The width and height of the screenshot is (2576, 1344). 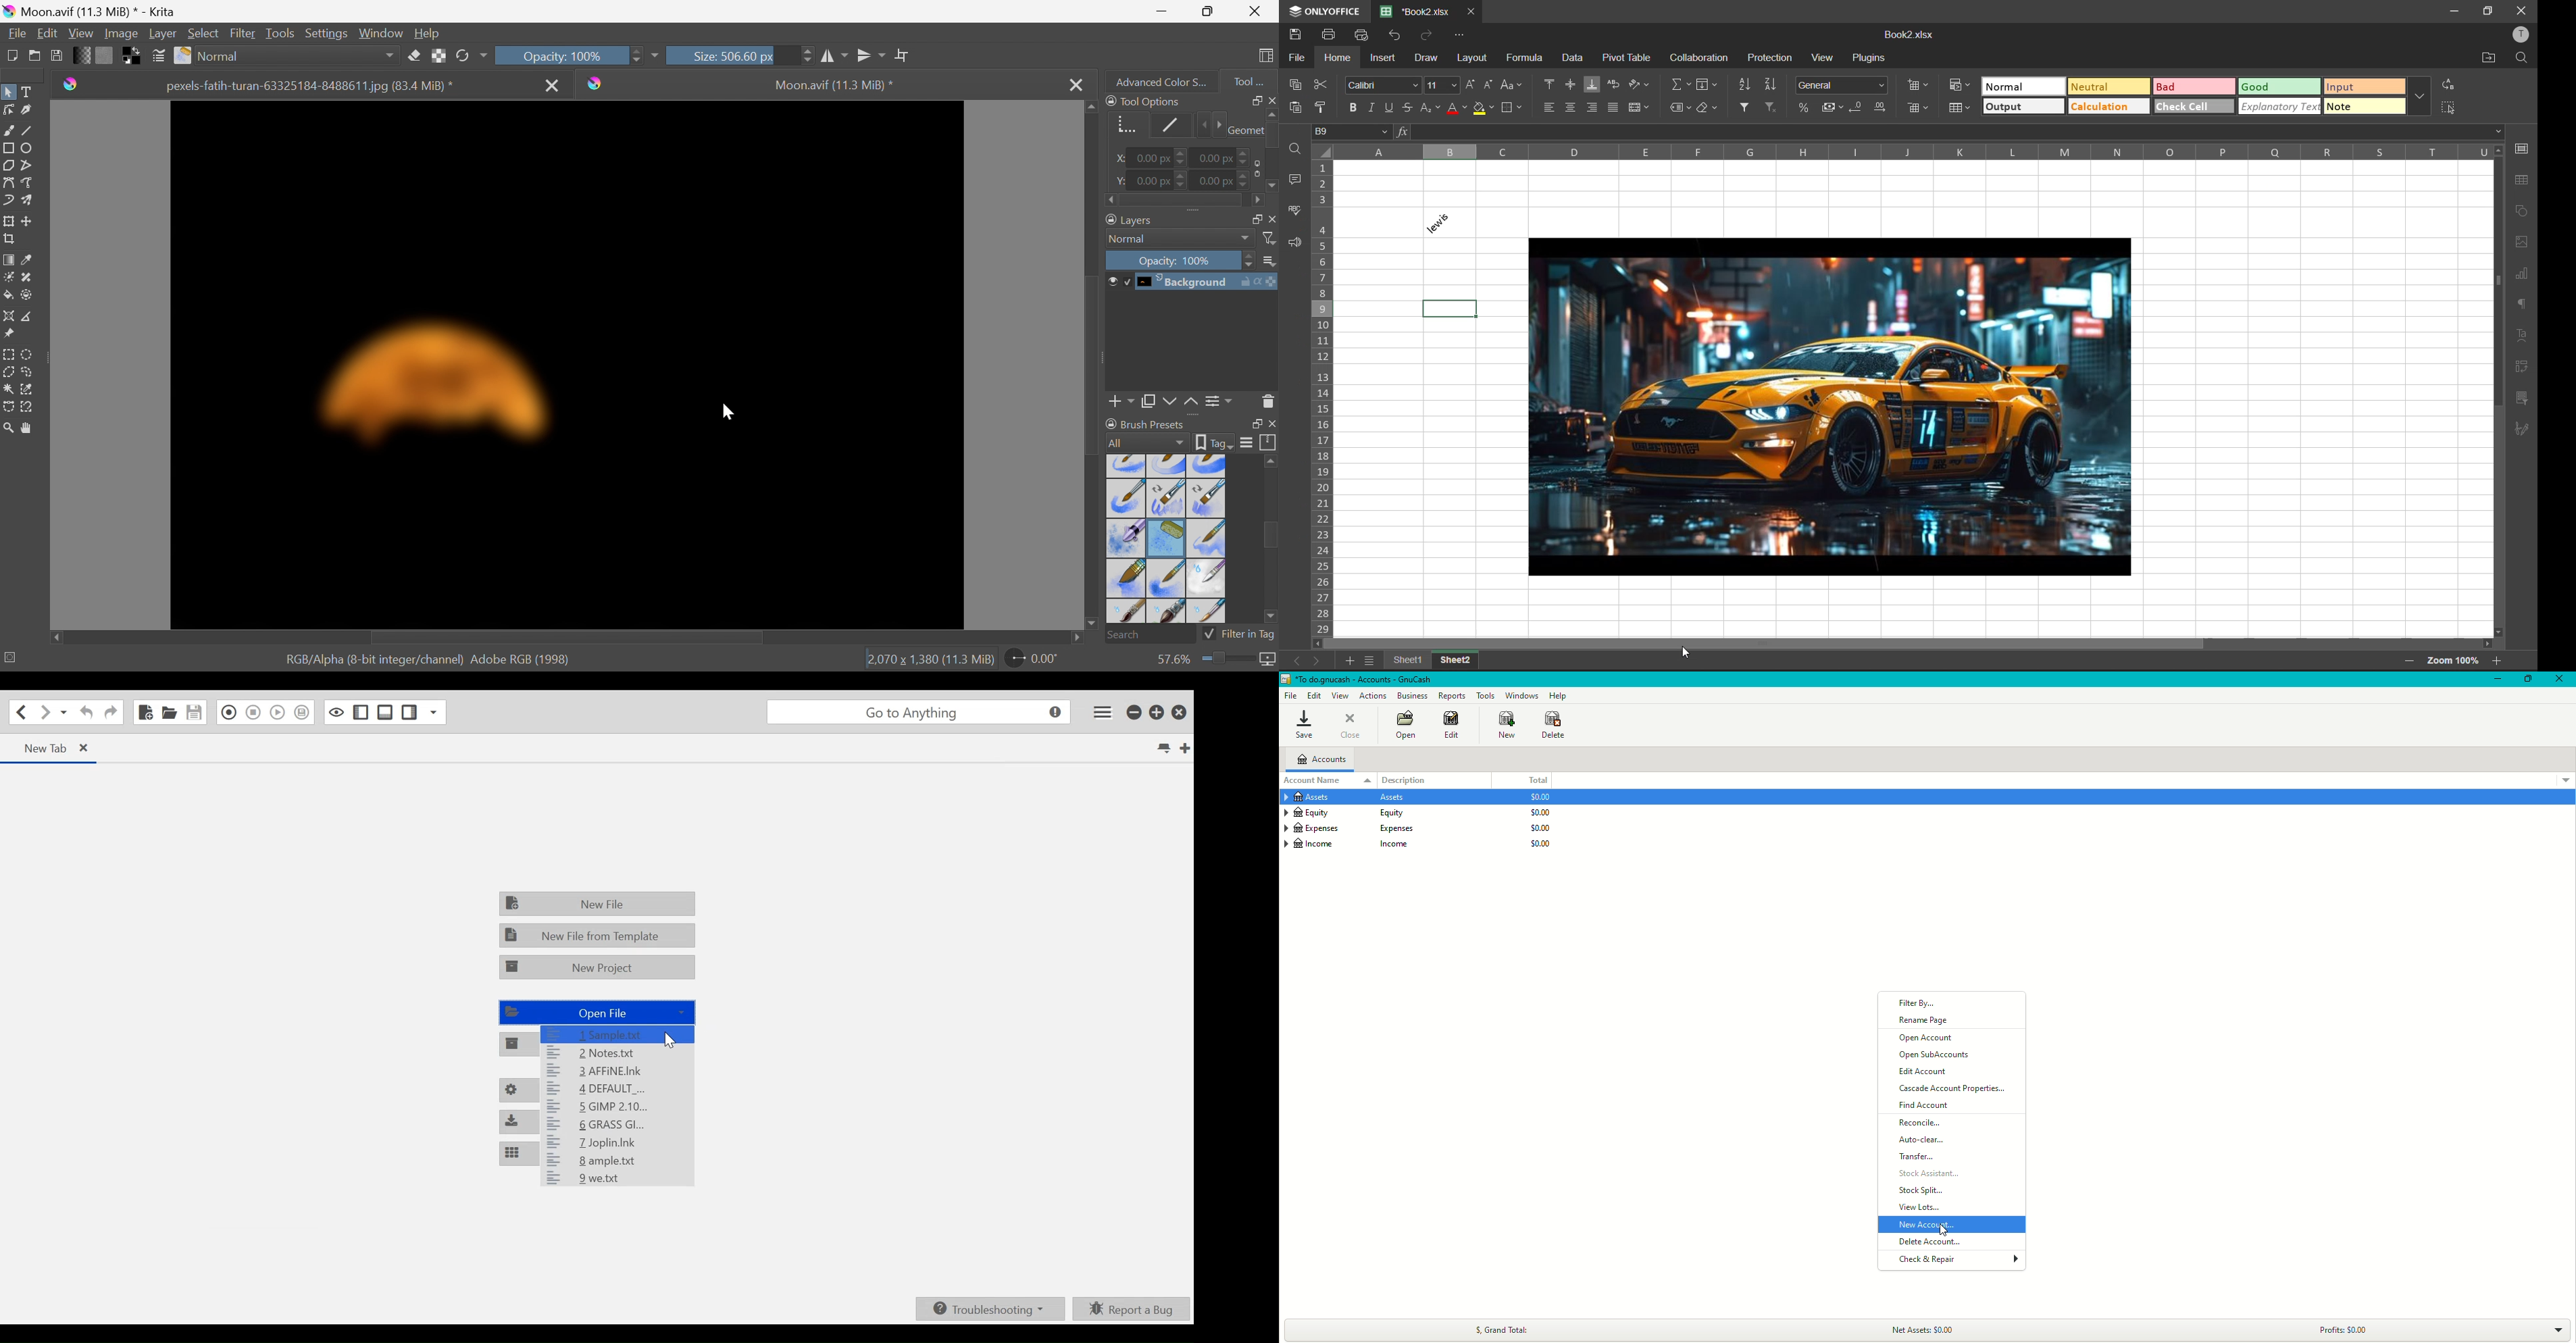 What do you see at coordinates (2495, 662) in the screenshot?
I see `zoom in` at bounding box center [2495, 662].